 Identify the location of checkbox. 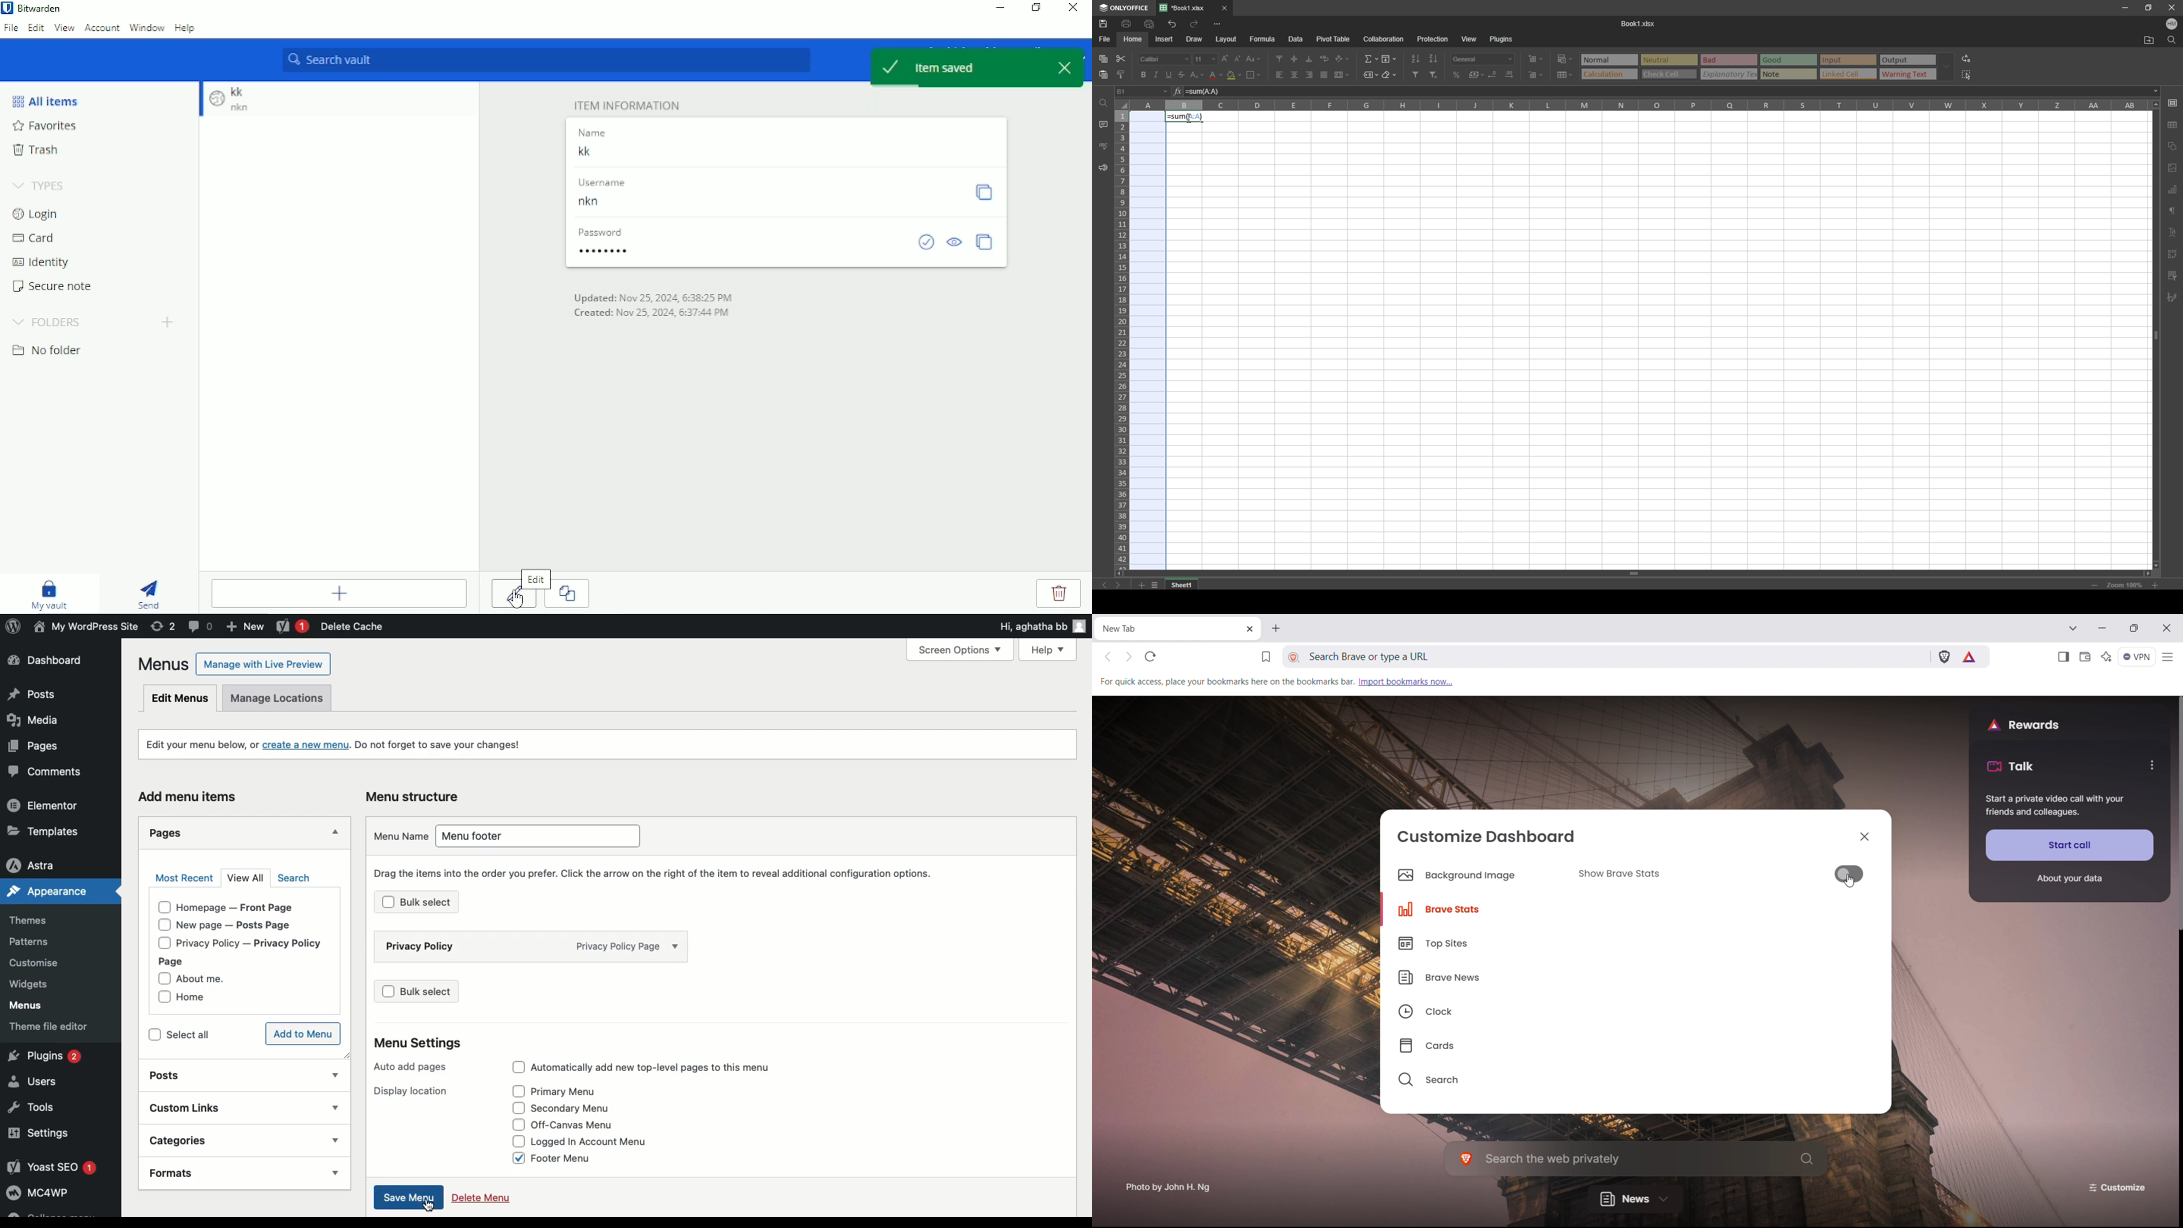
(162, 908).